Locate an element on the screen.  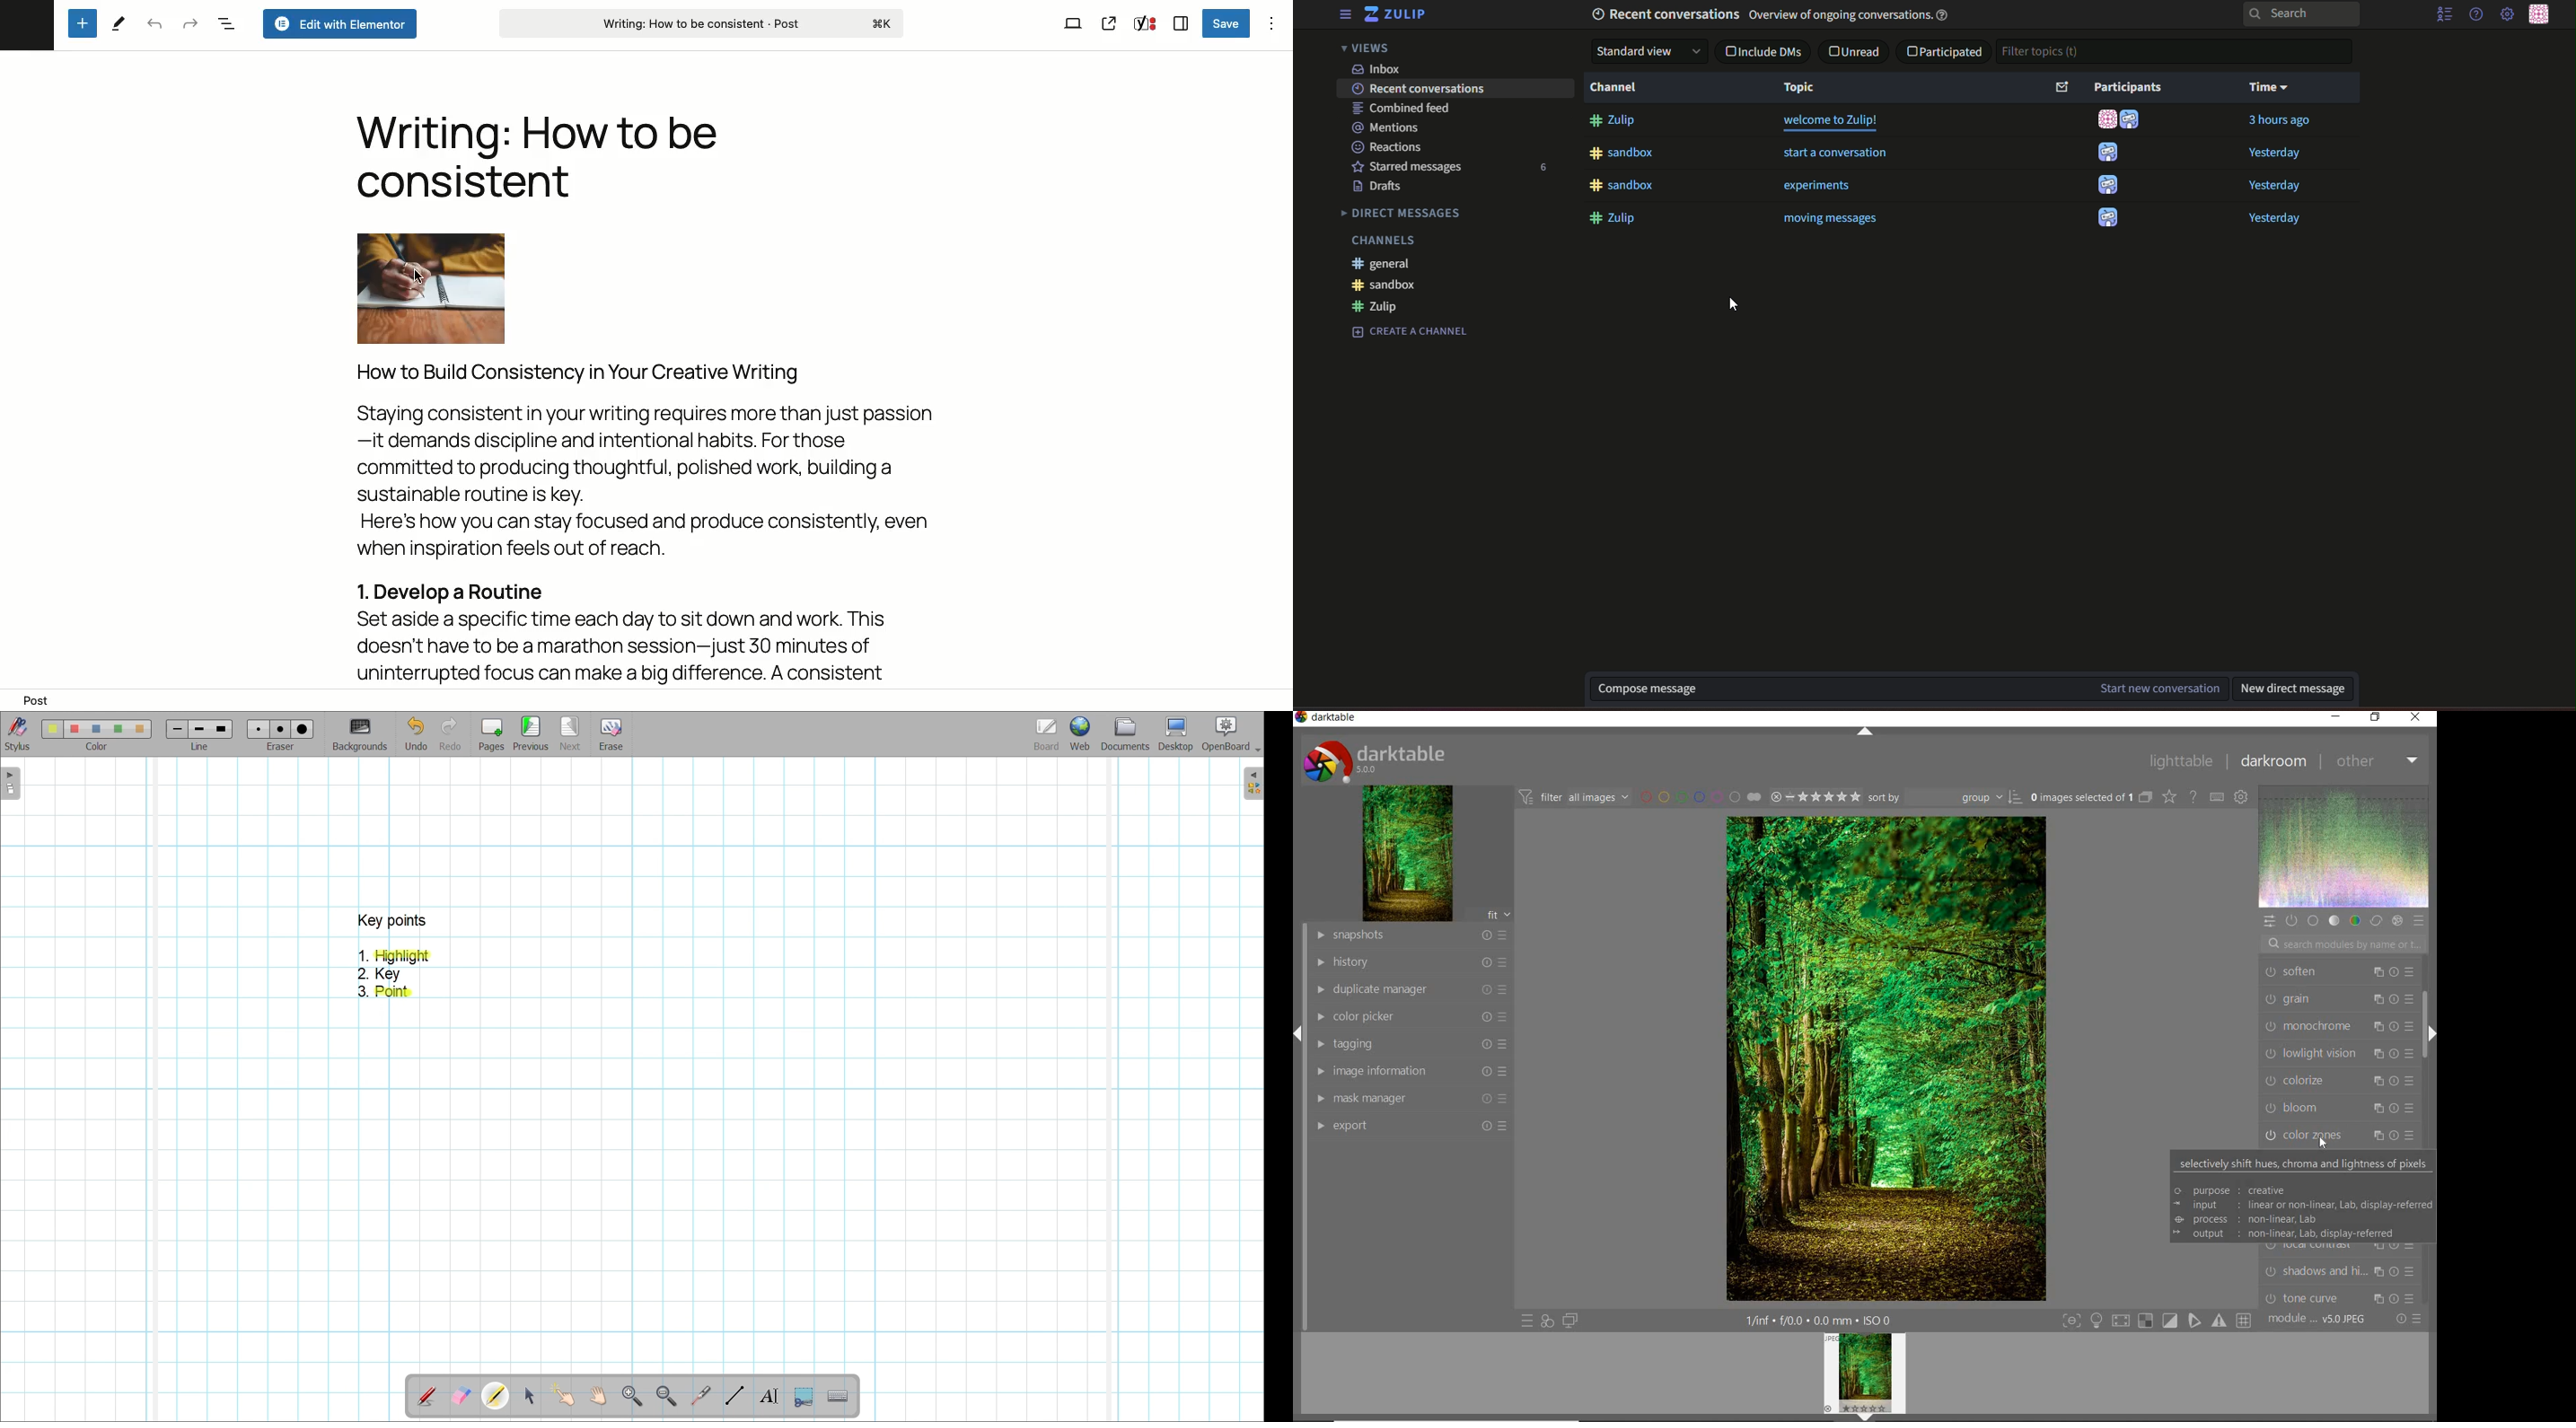
participated check box is located at coordinates (1944, 52).